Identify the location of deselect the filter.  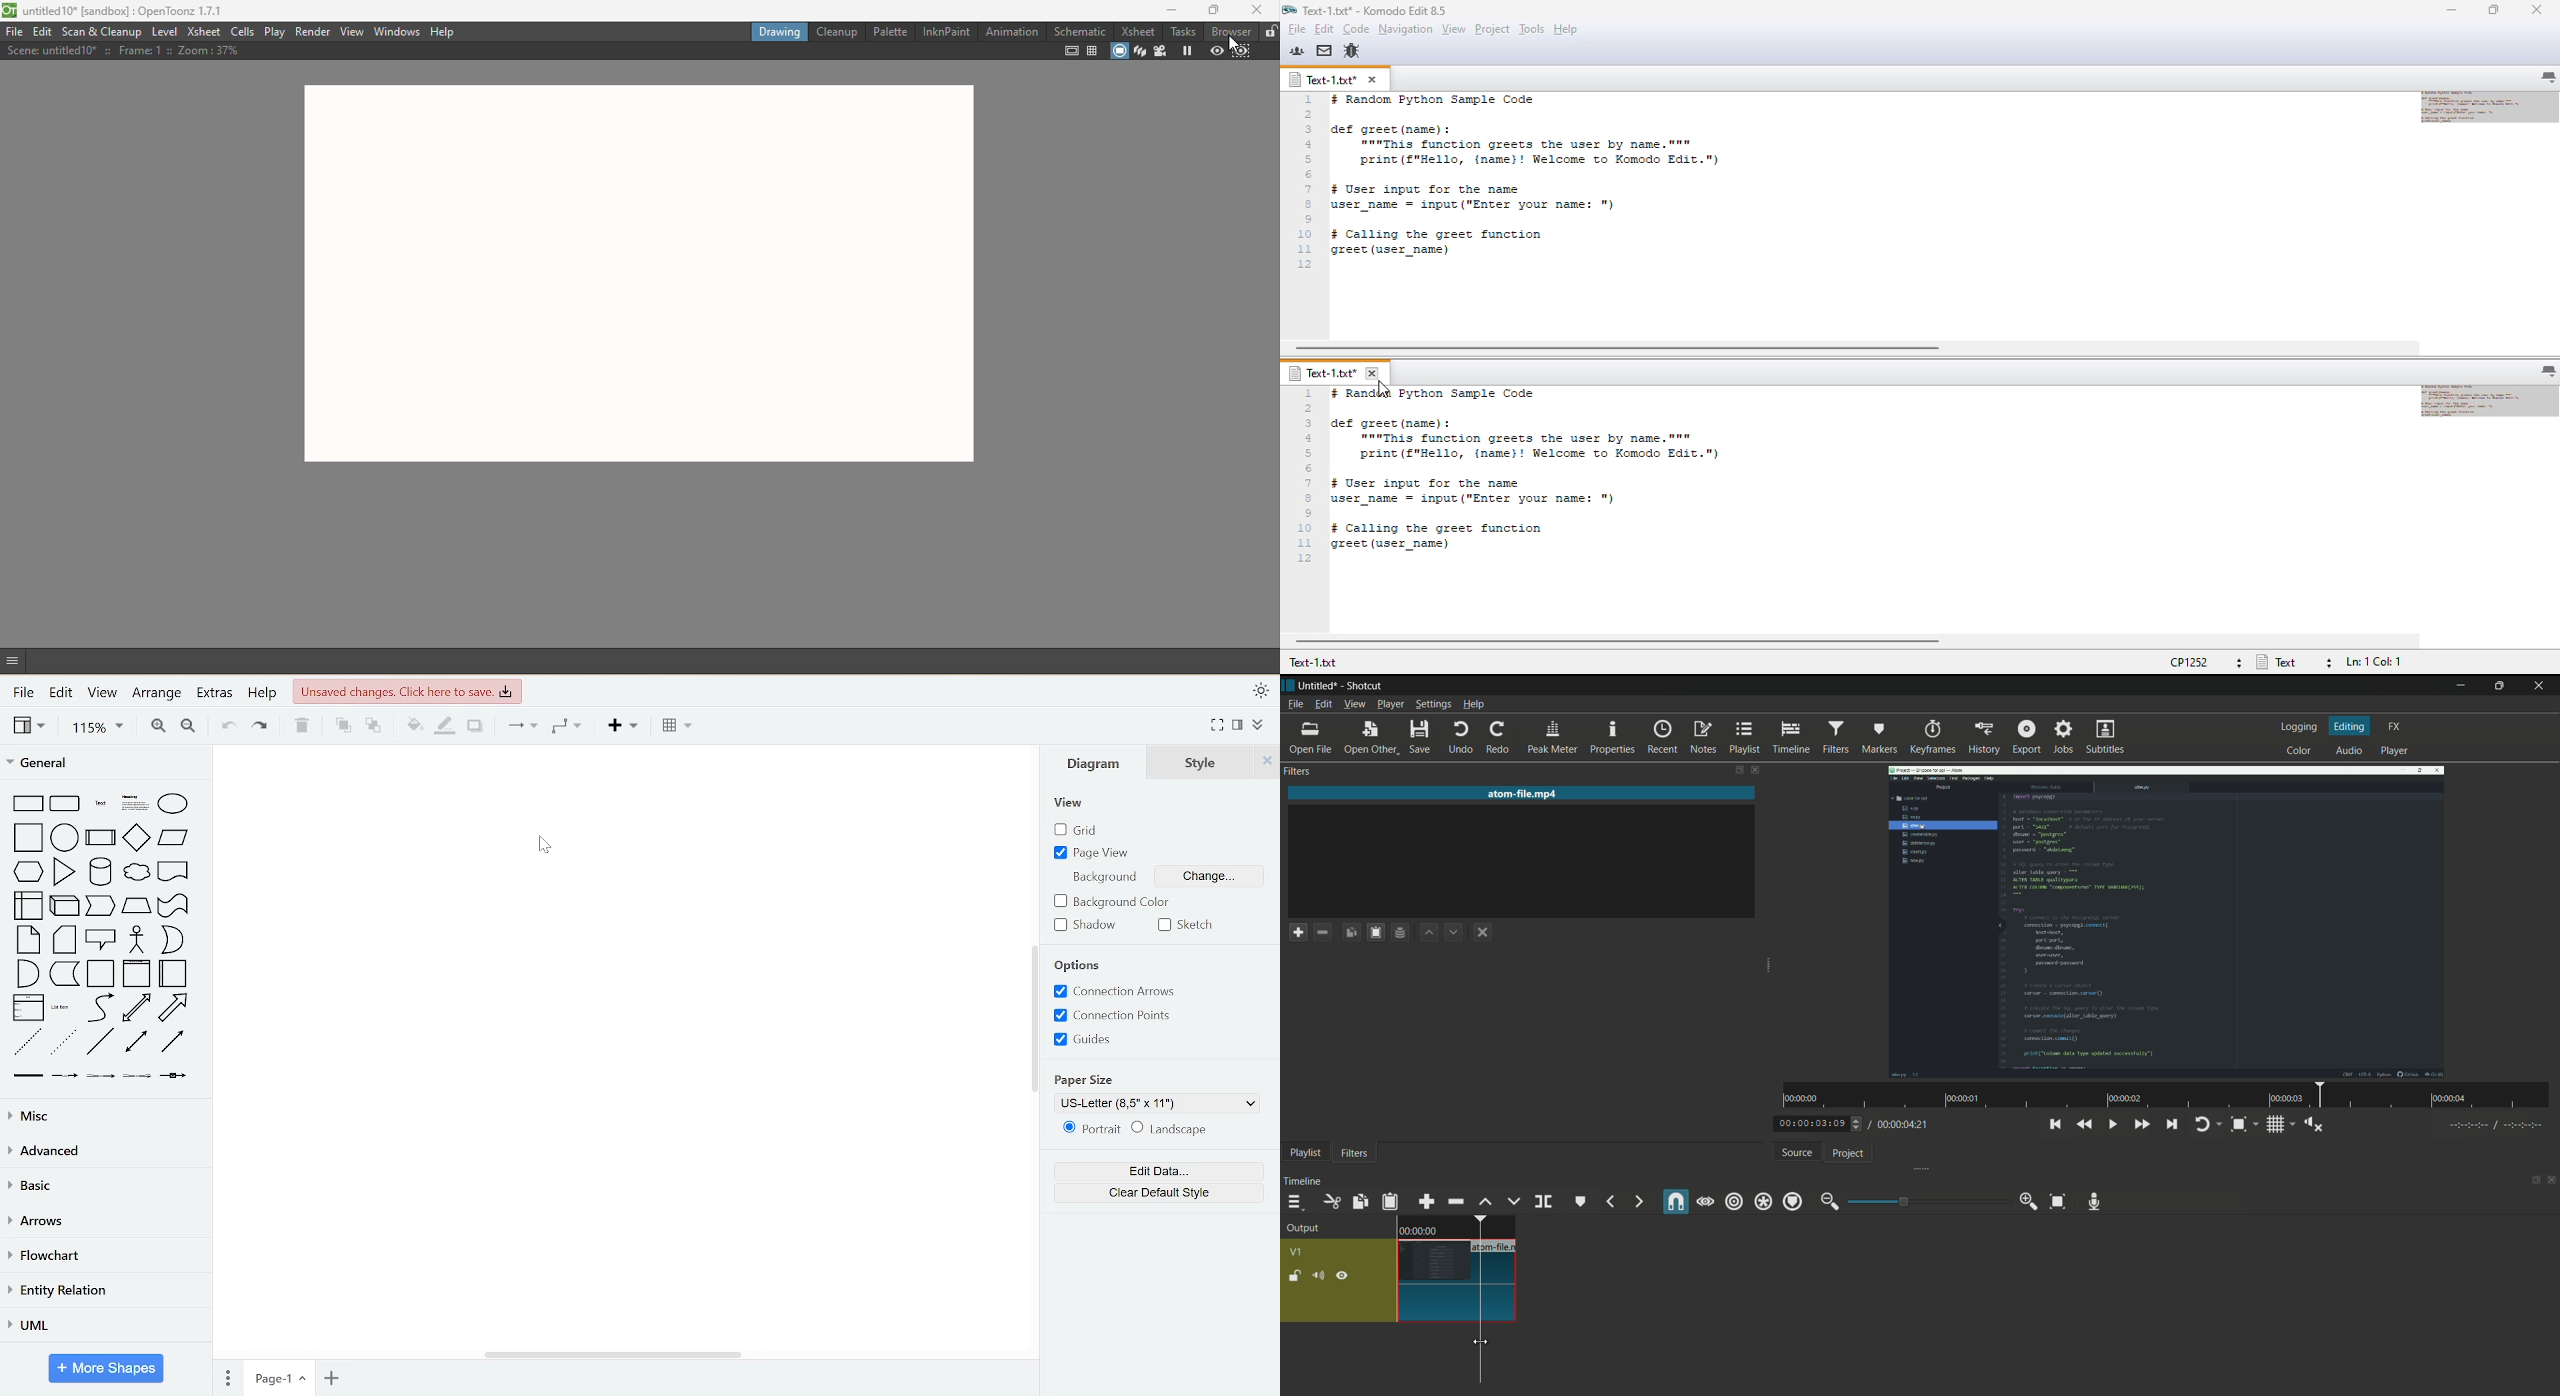
(1483, 933).